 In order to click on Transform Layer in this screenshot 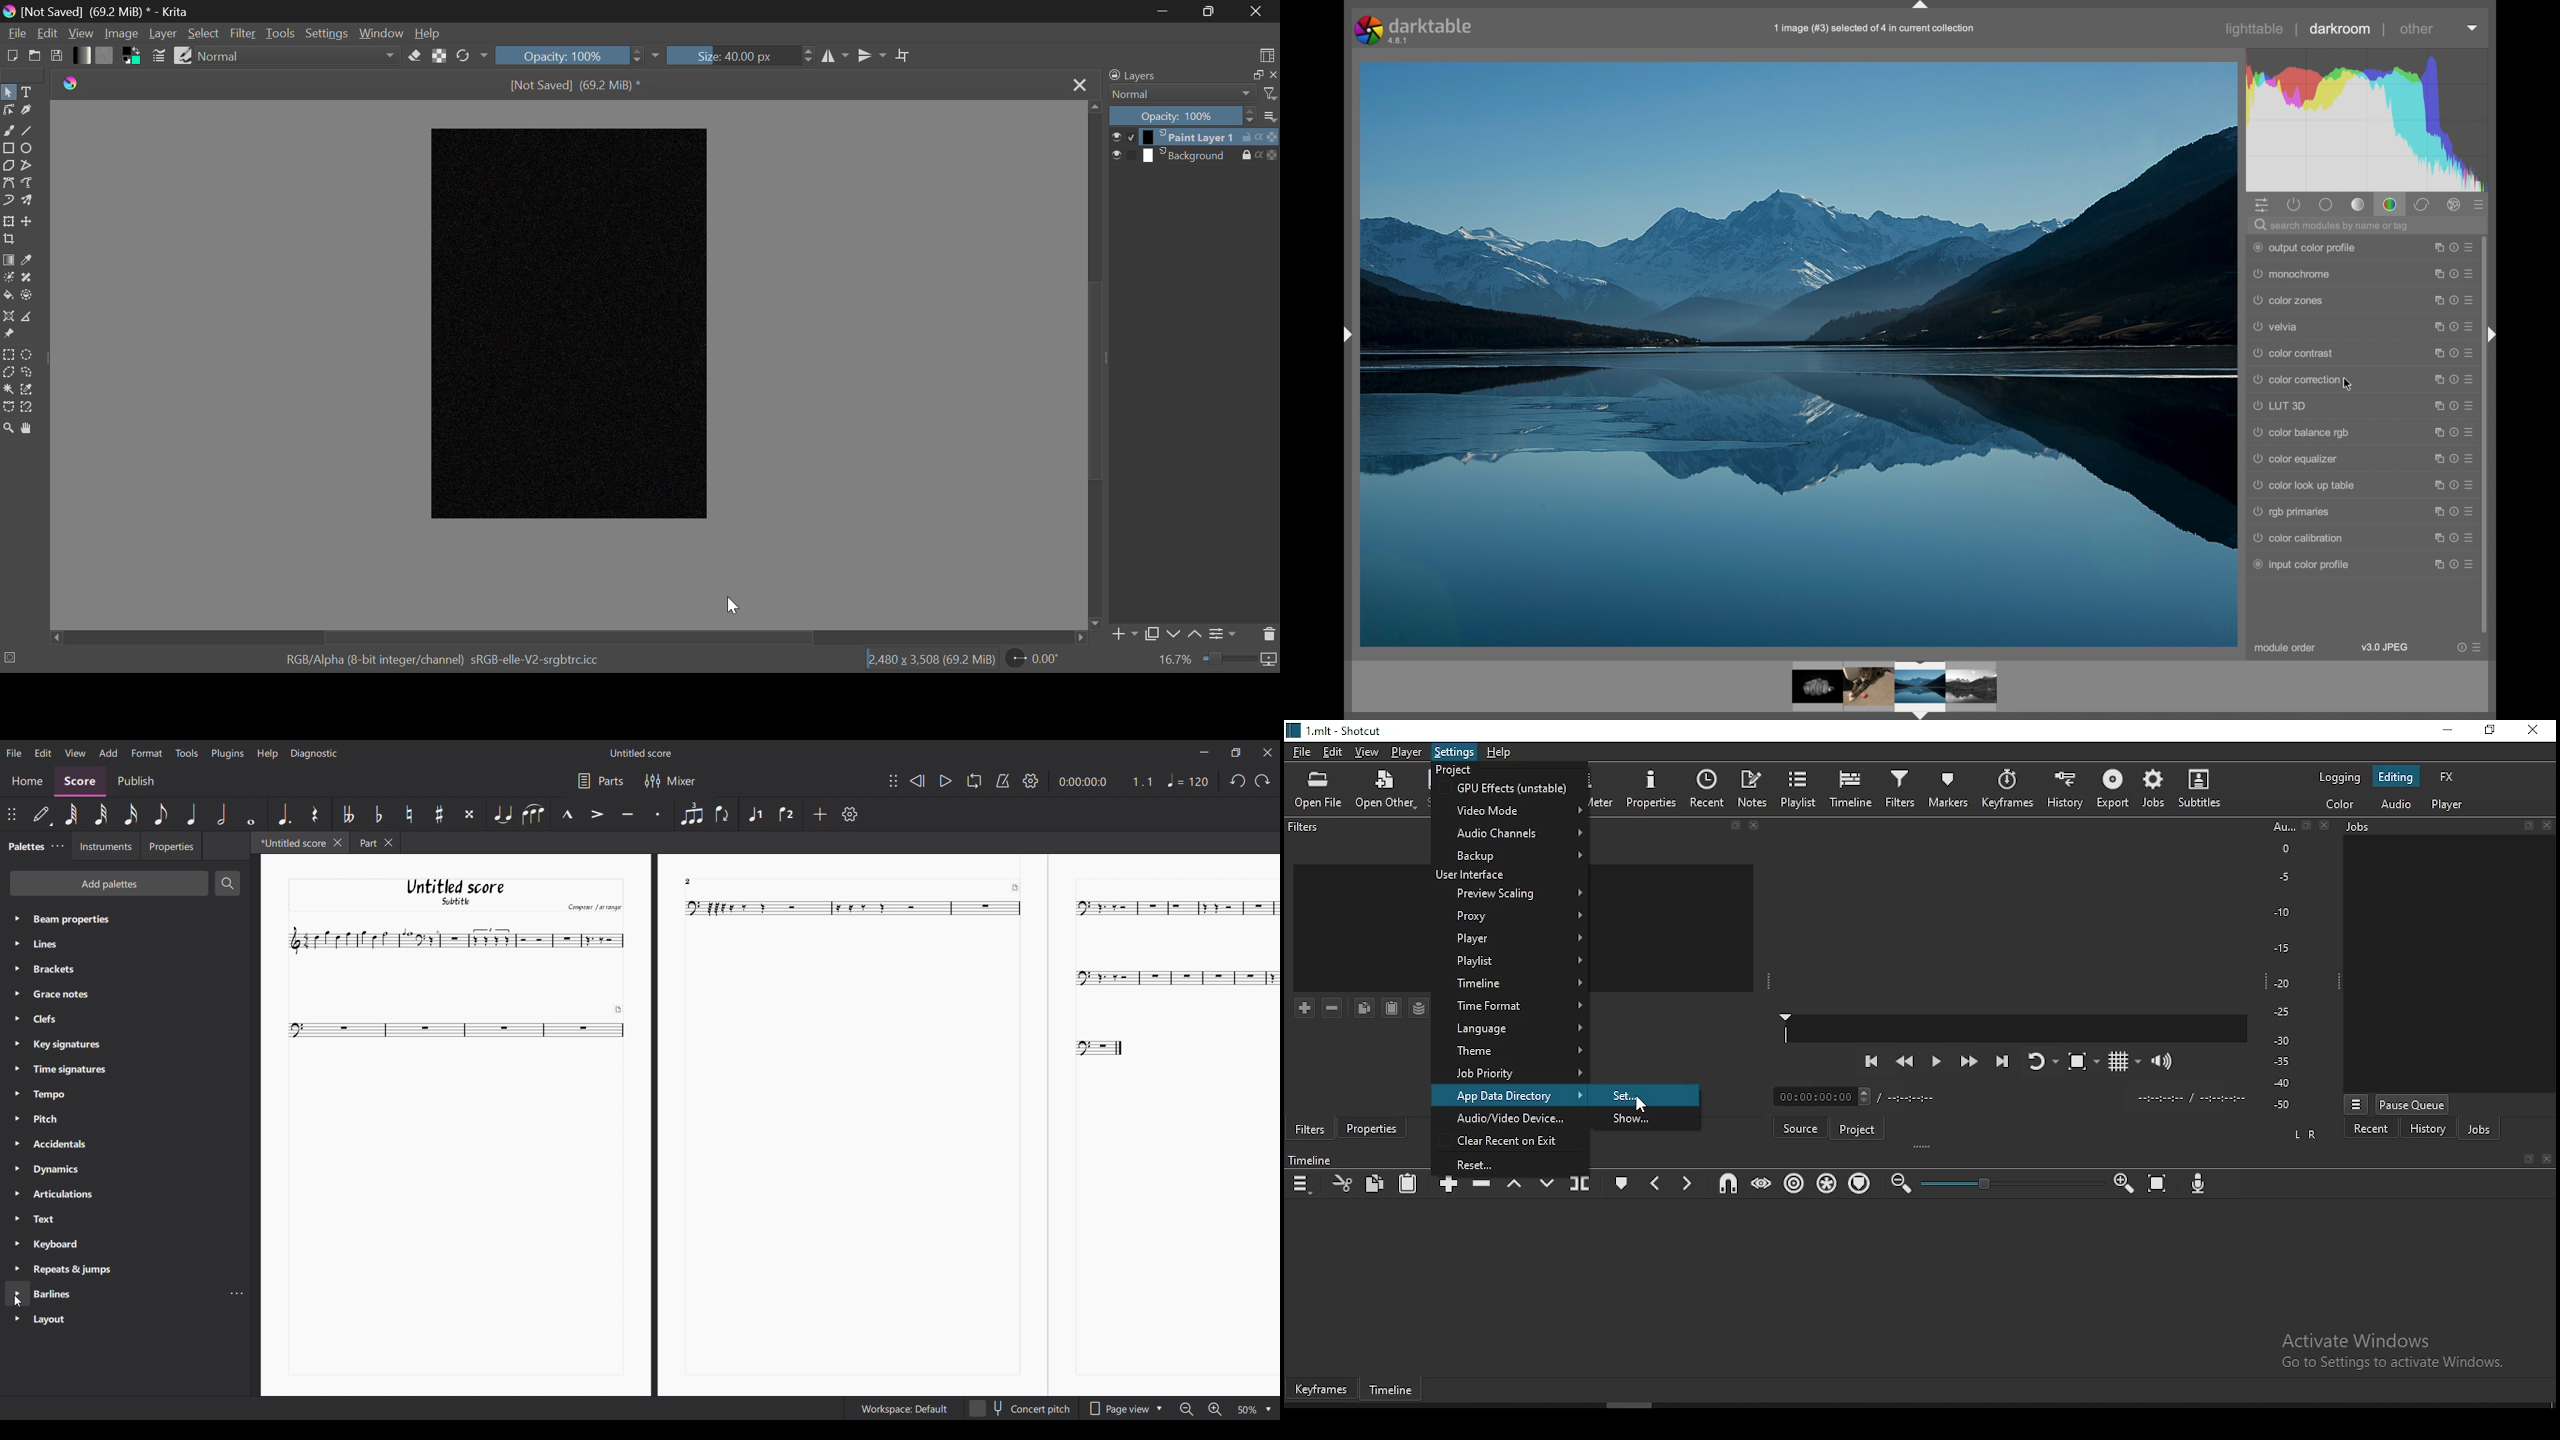, I will do `click(9, 221)`.